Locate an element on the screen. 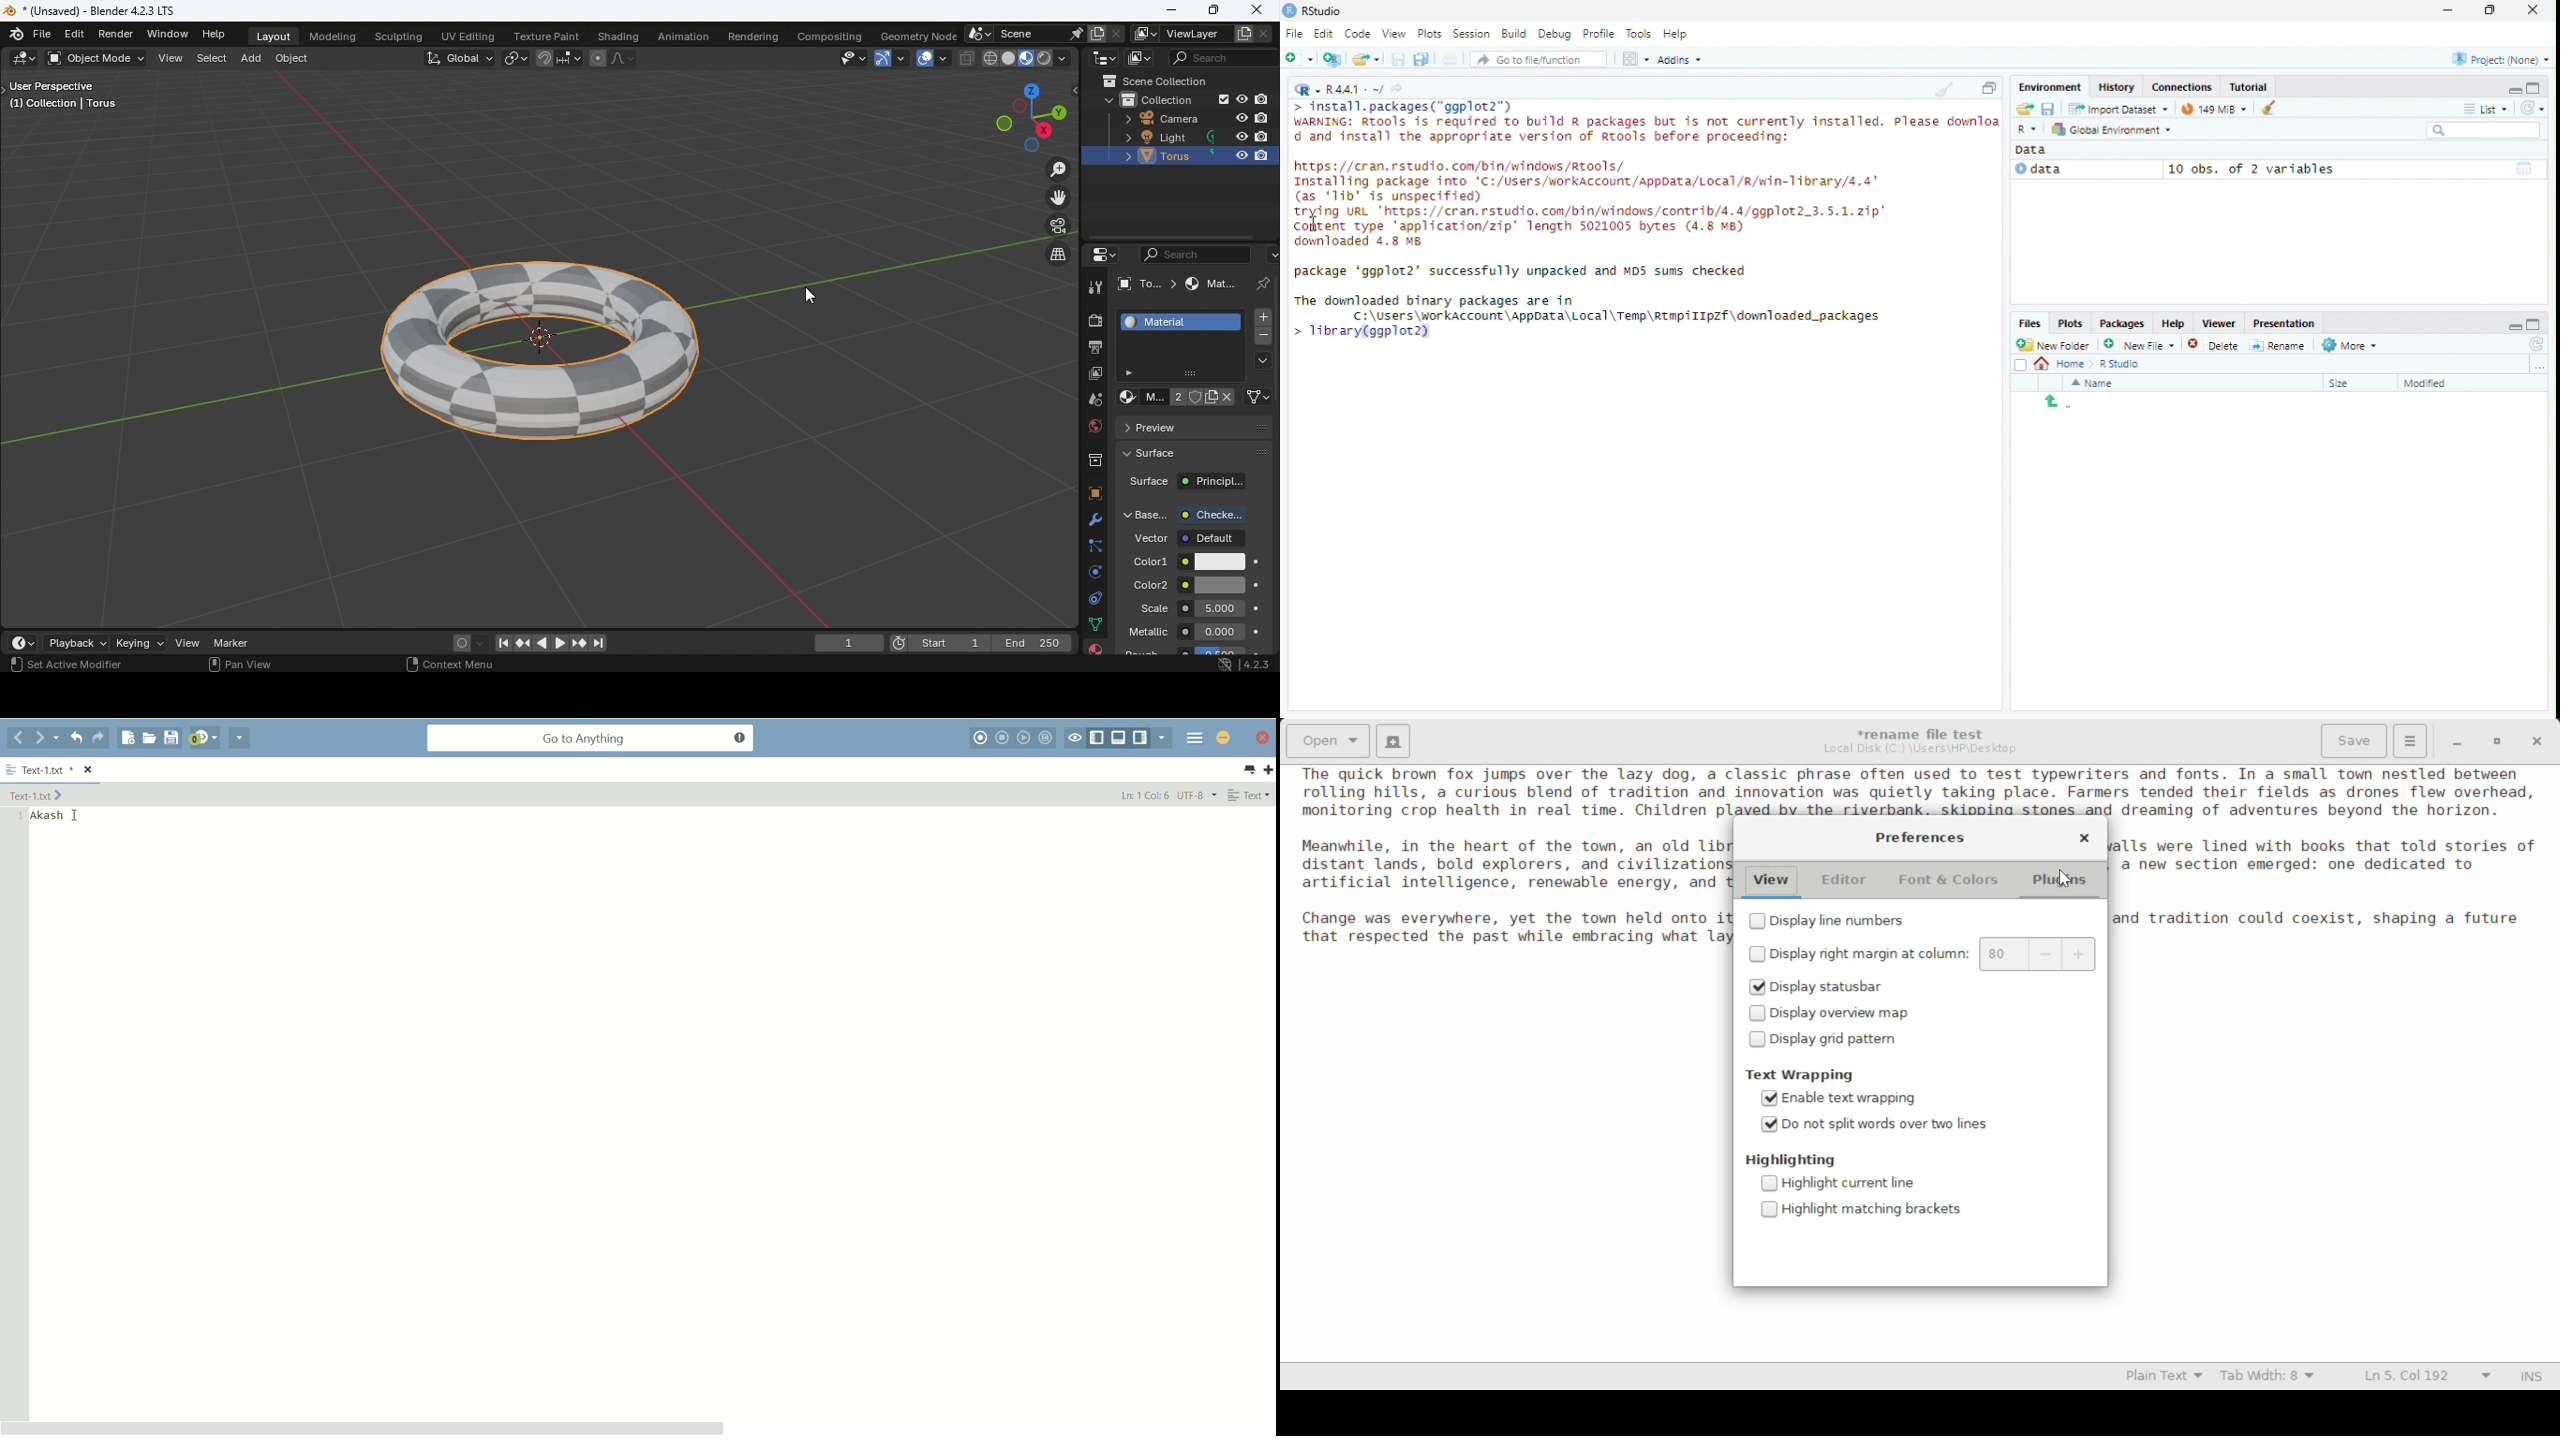 The height and width of the screenshot is (1456, 2576). Tools is located at coordinates (1640, 34).